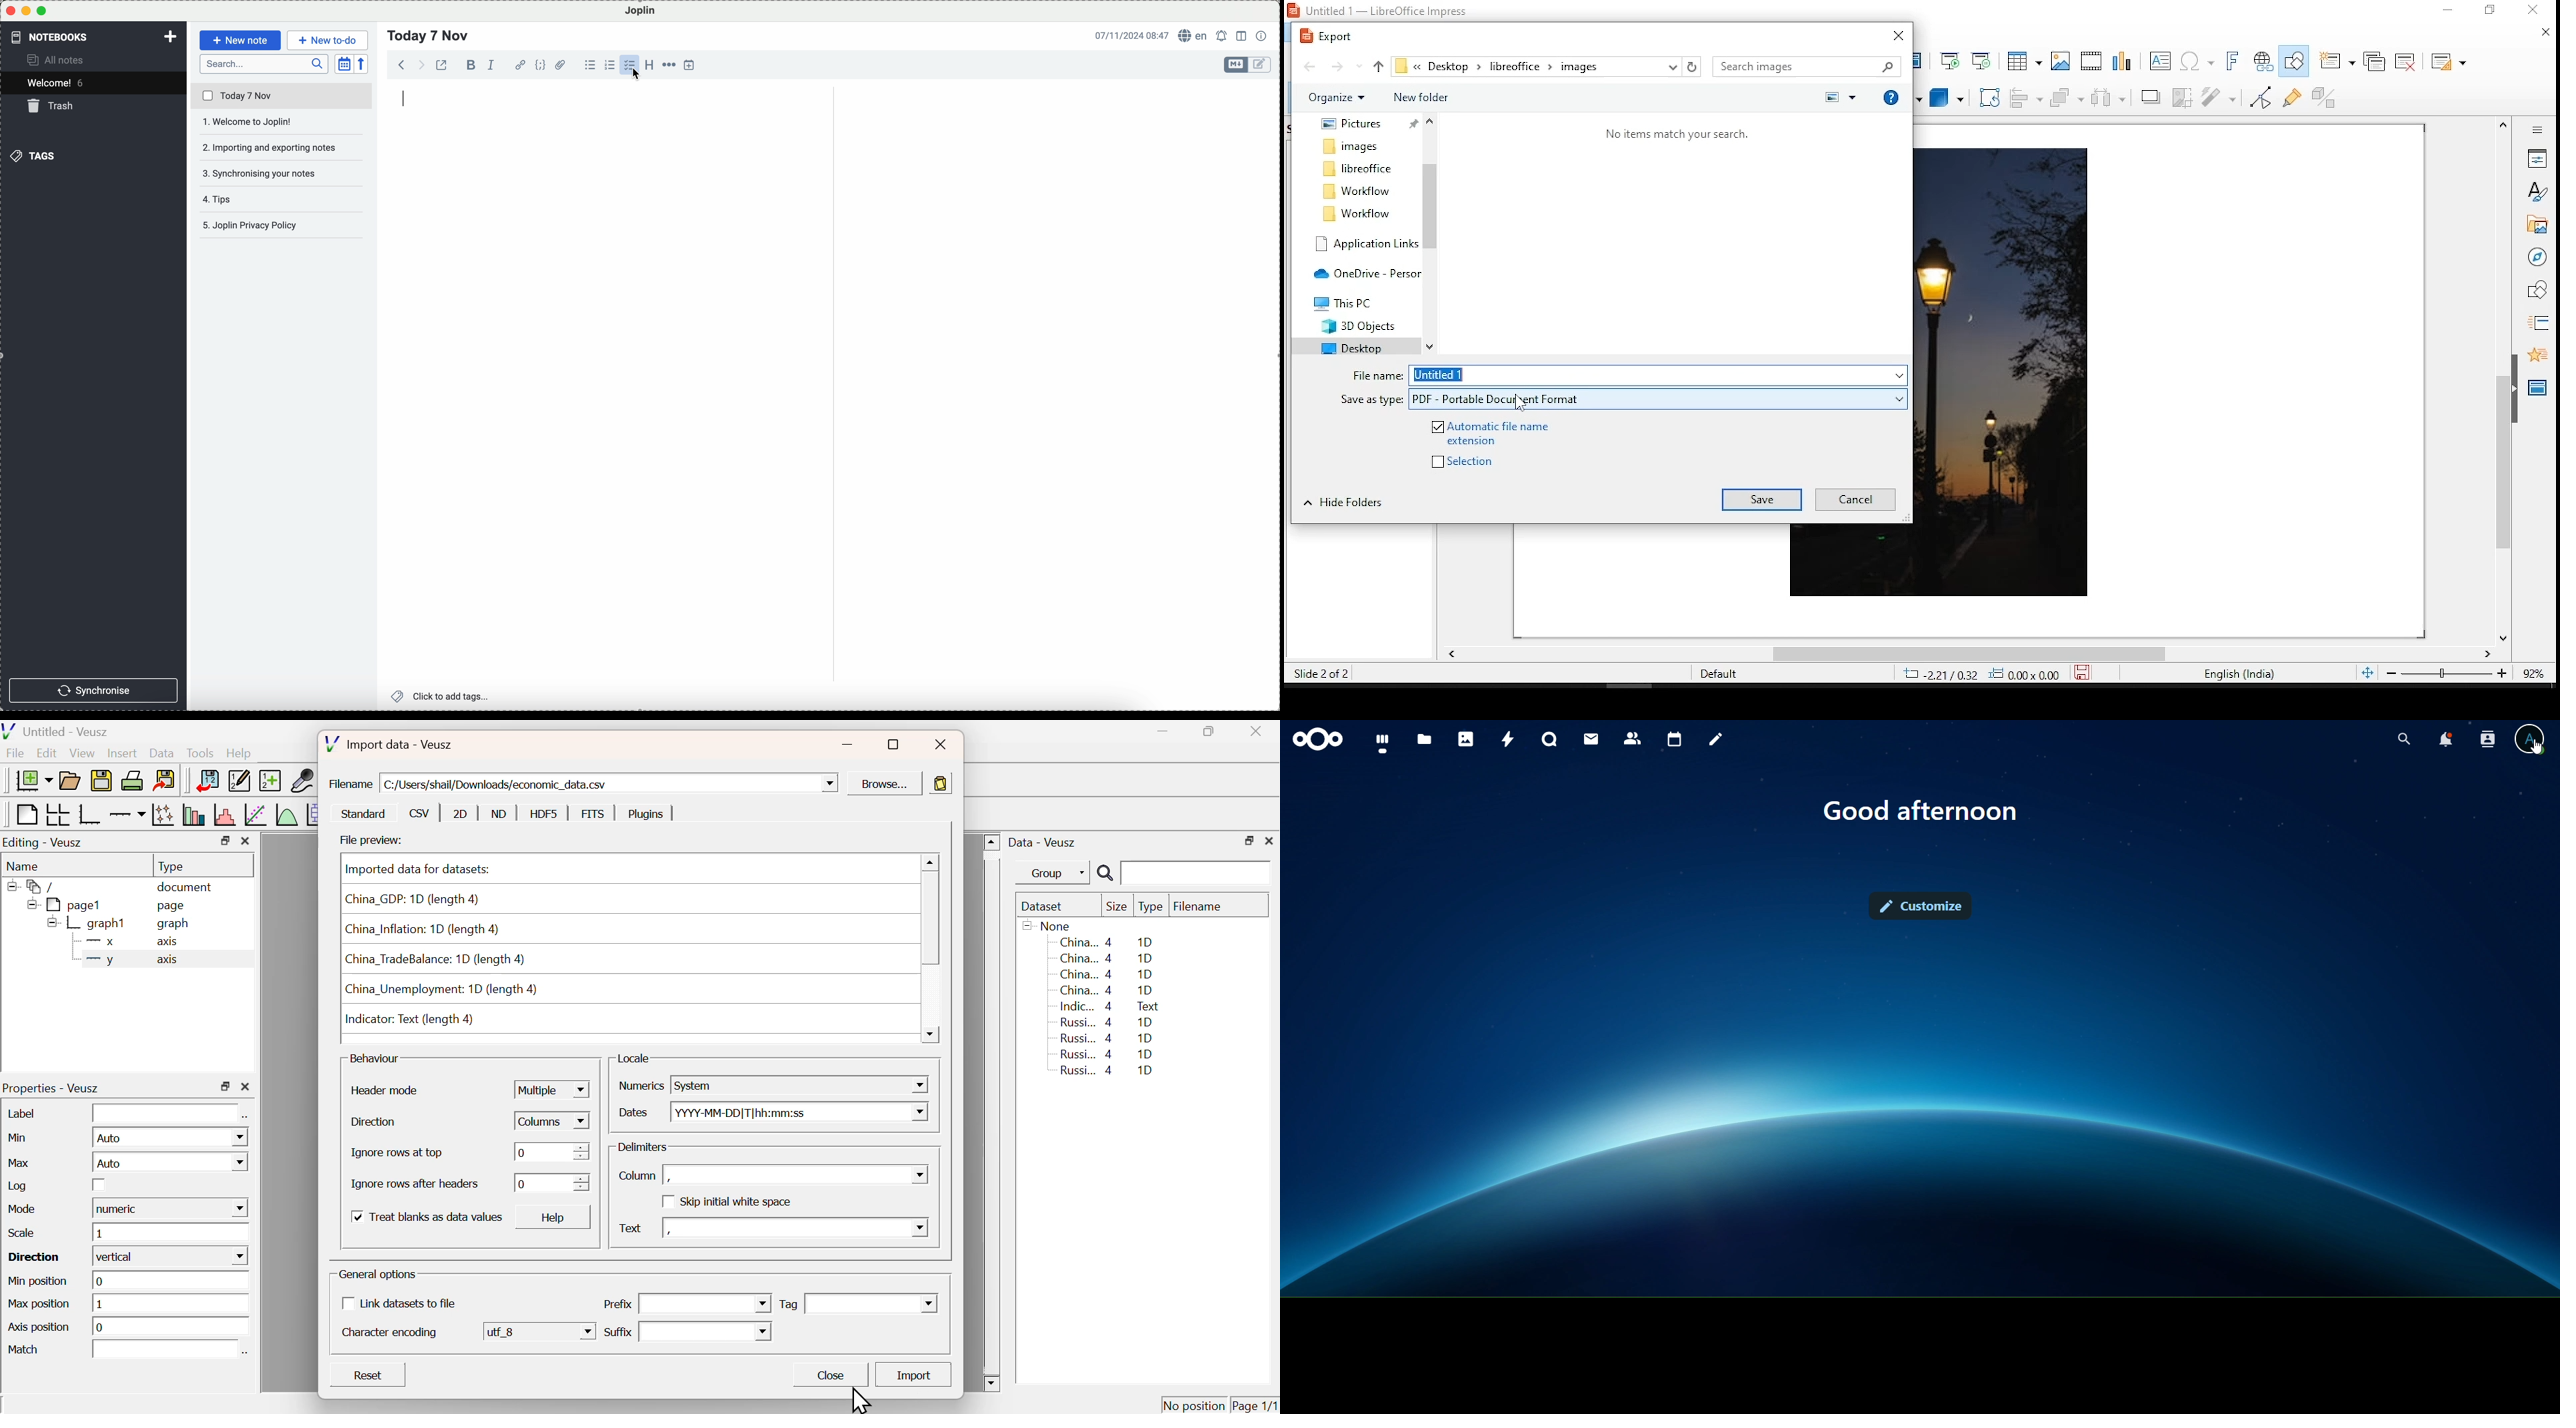 Image resolution: width=2576 pixels, height=1428 pixels. I want to click on close, so click(10, 11).